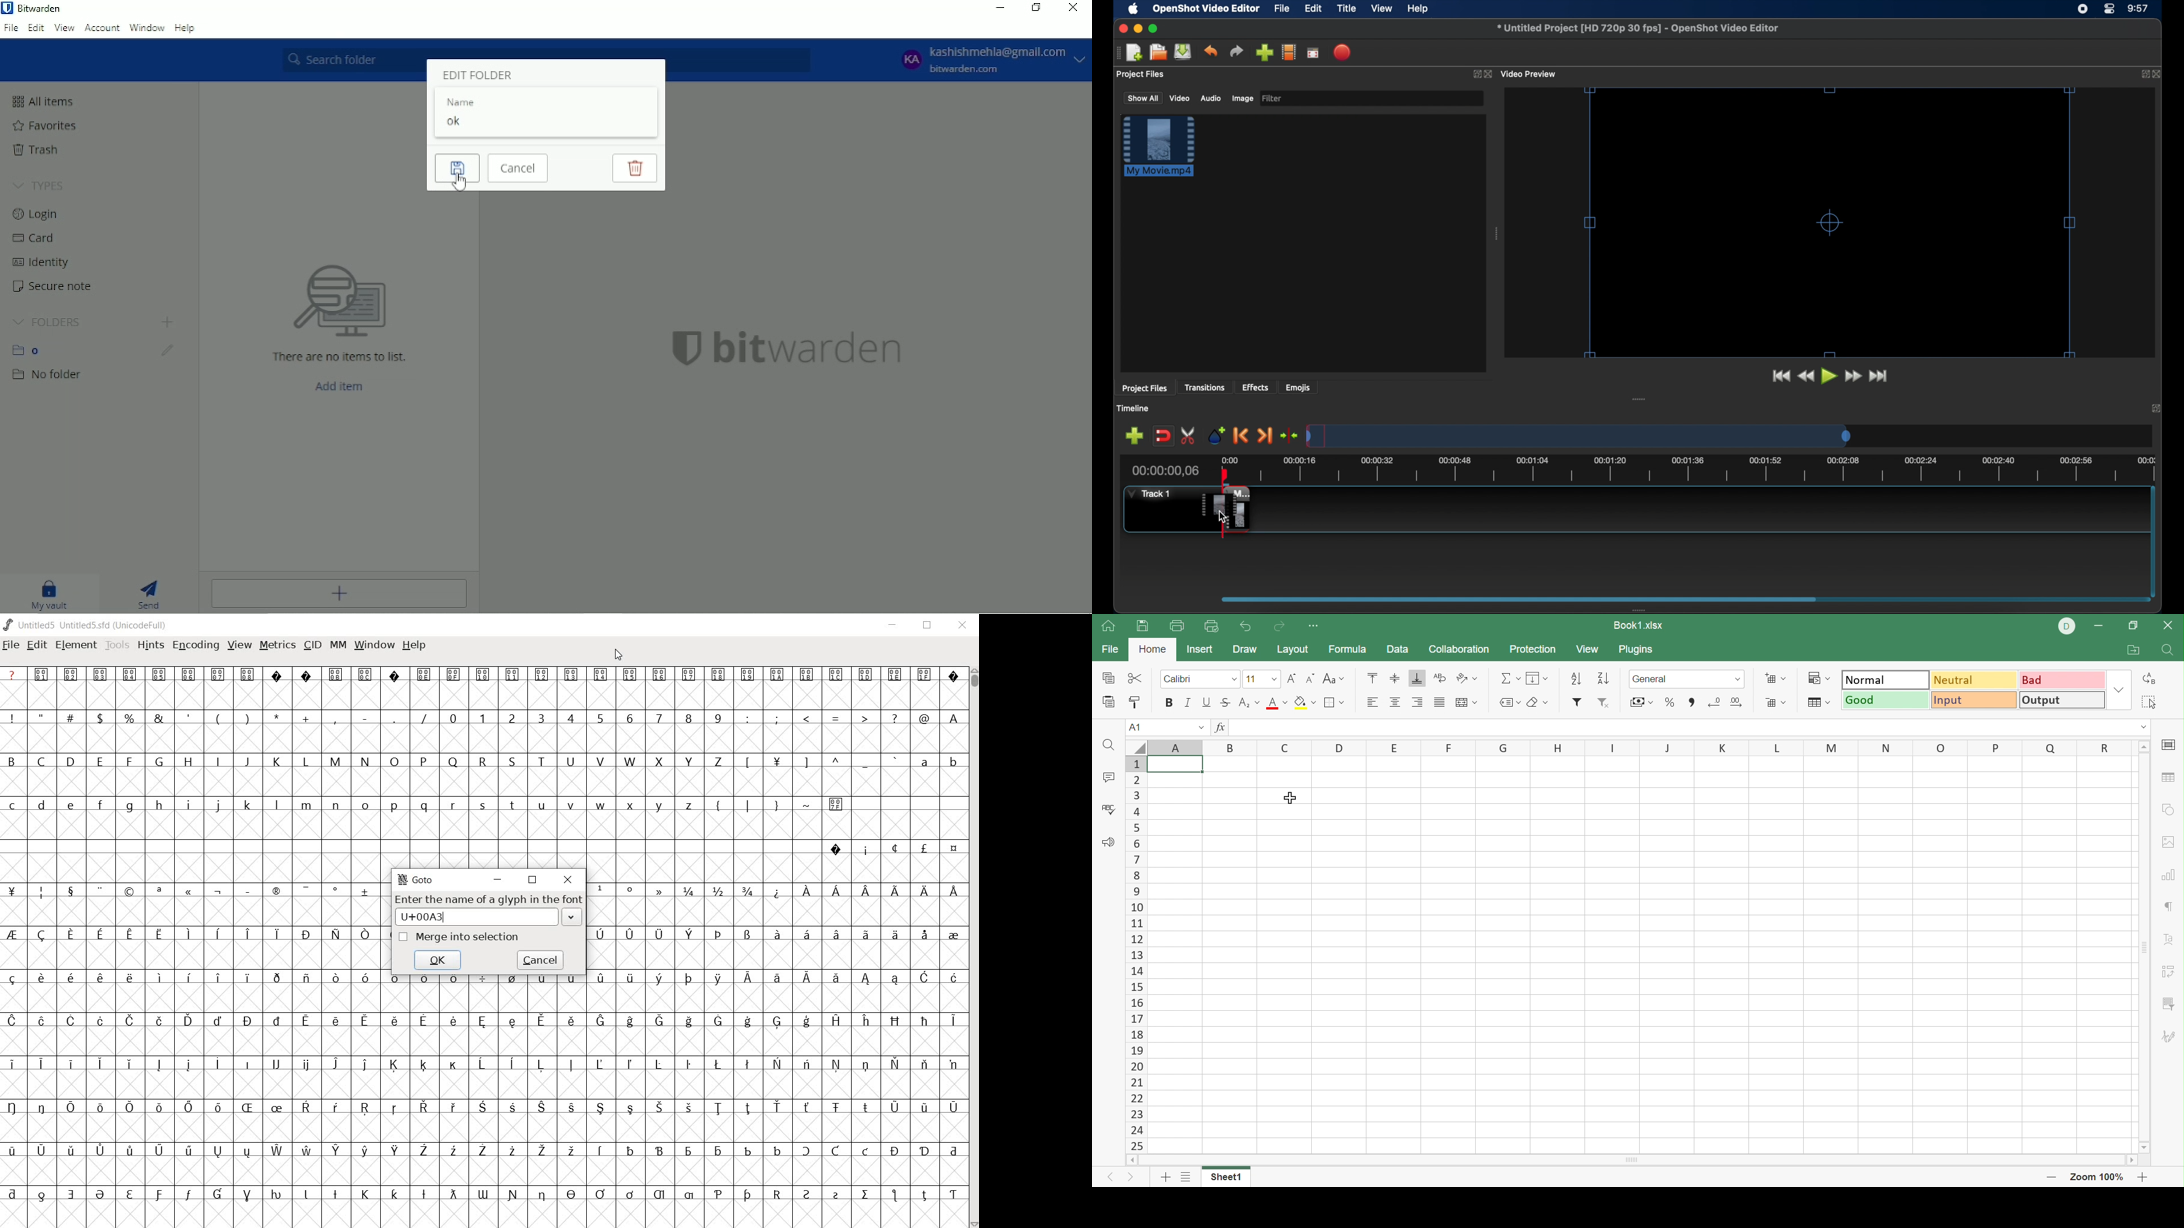 This screenshot has height=1232, width=2184. I want to click on Symbol, so click(159, 977).